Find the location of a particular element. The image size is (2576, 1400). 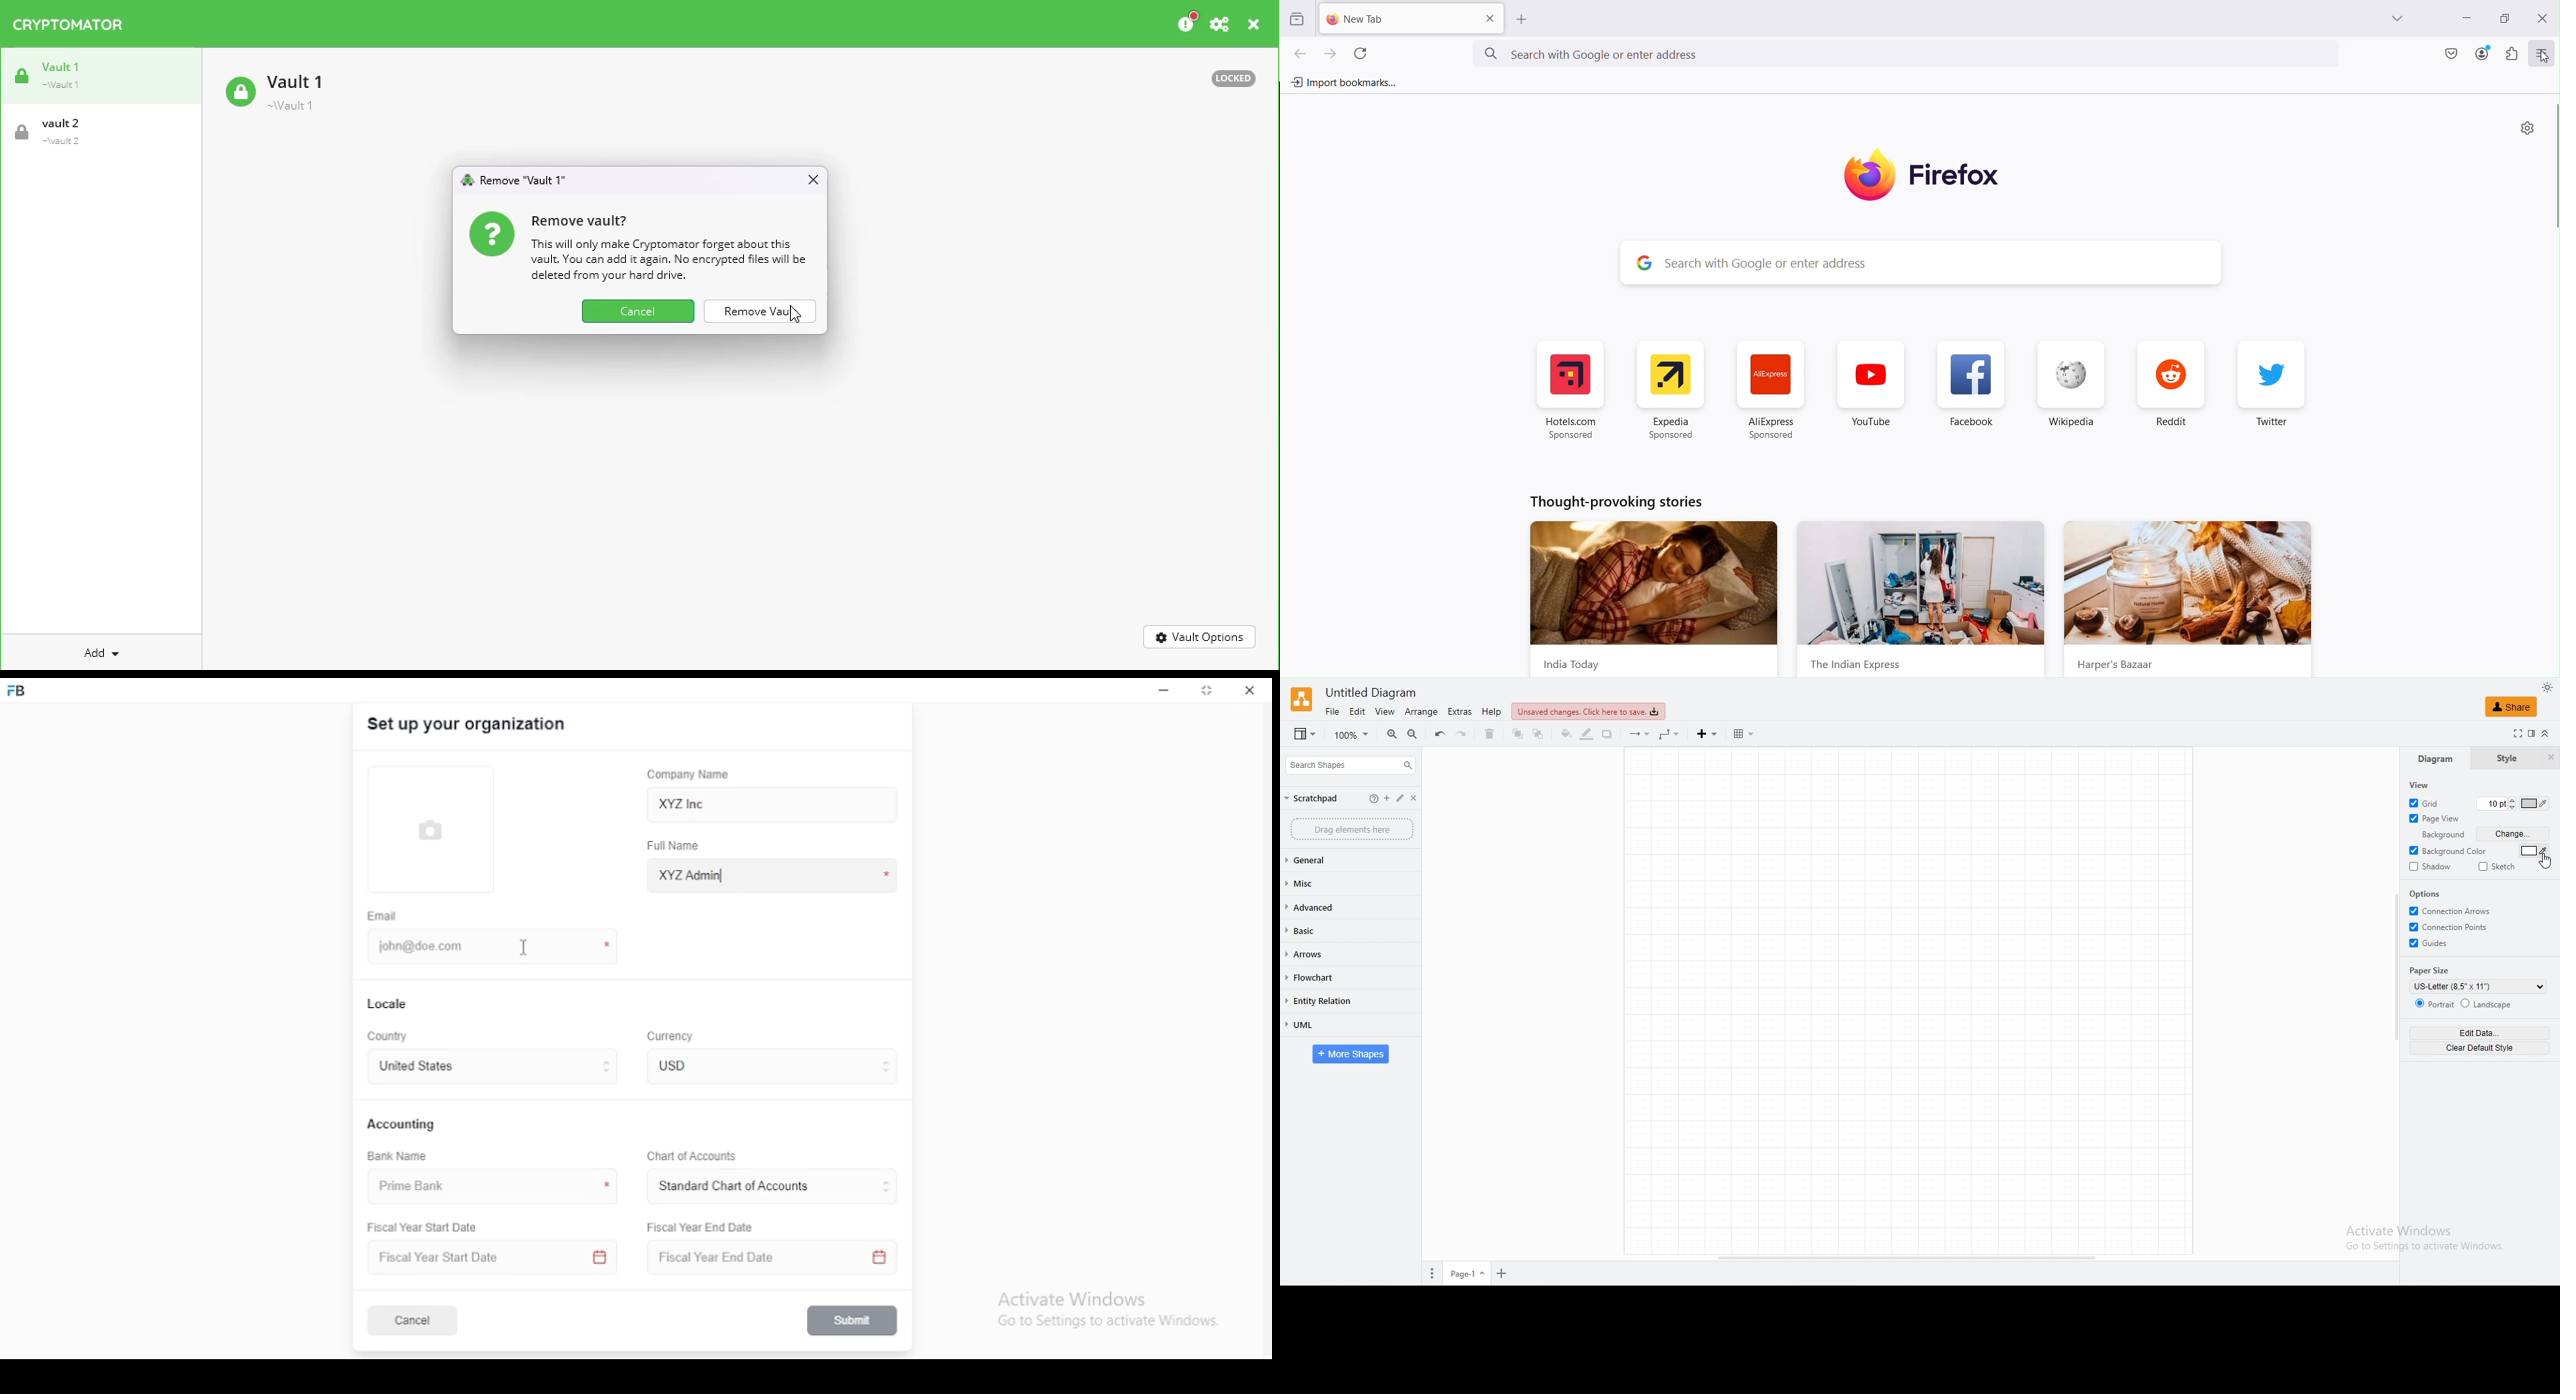

currency is located at coordinates (685, 1066).